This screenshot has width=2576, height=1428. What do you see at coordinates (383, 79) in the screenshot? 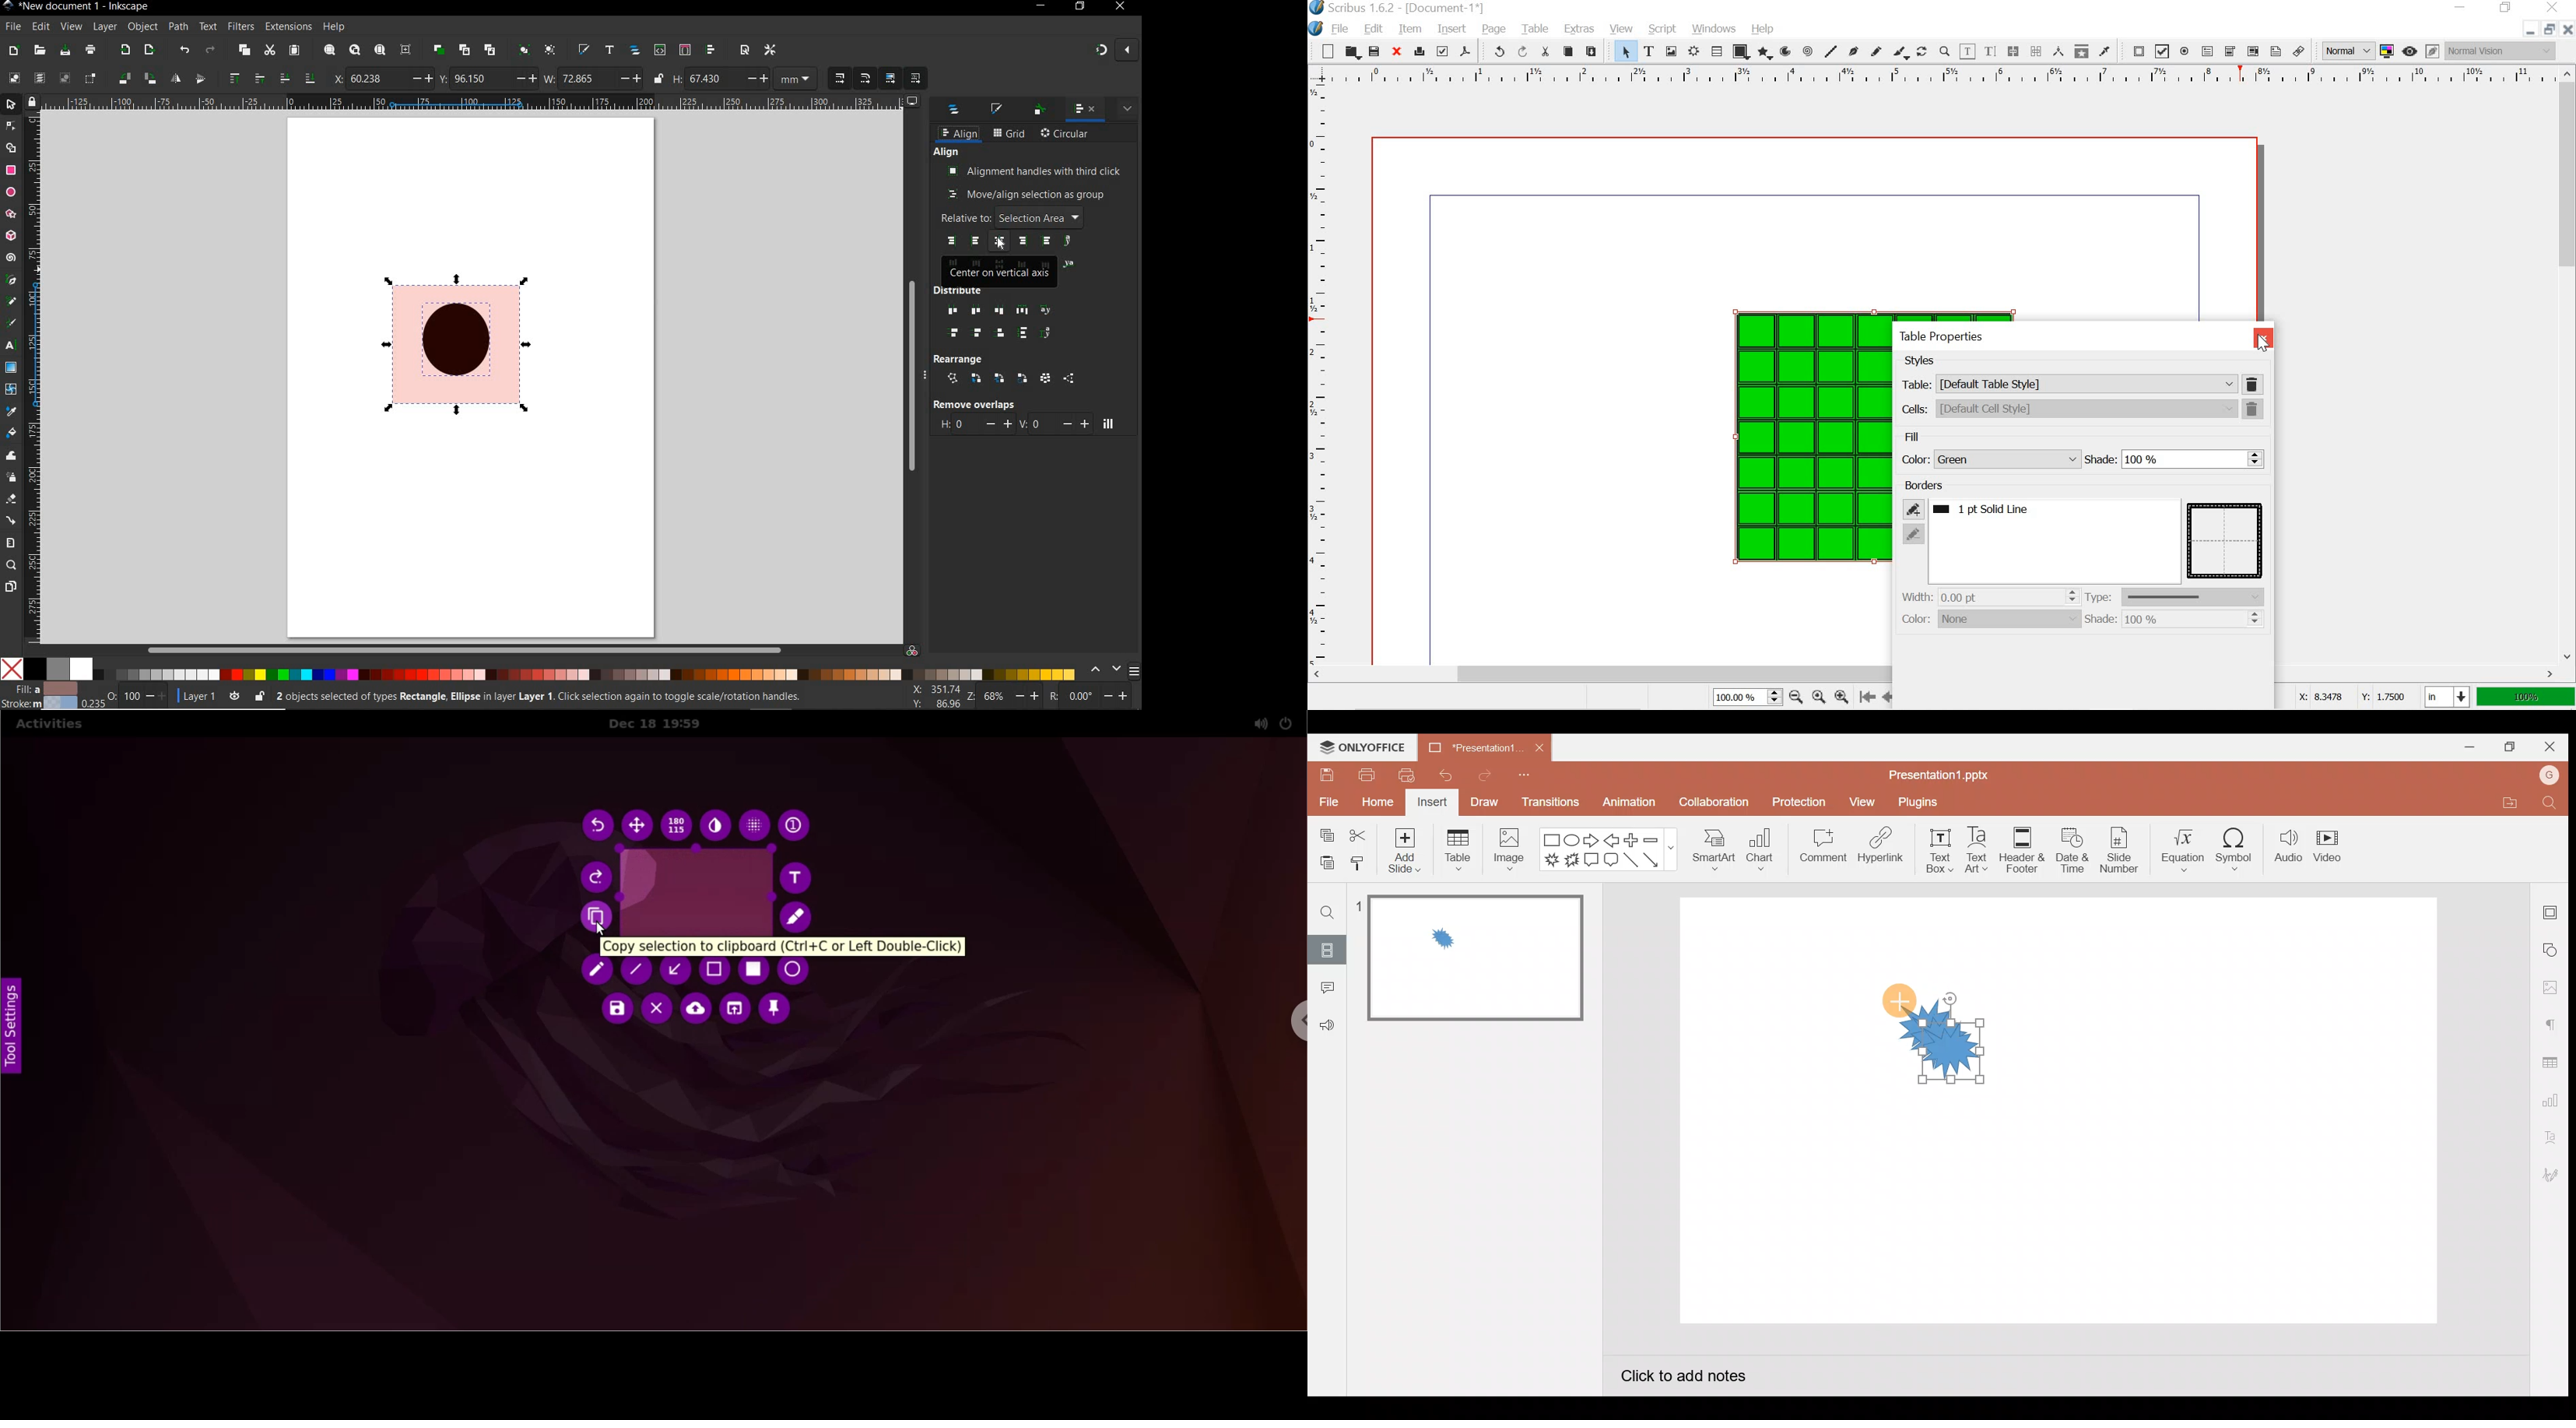
I see `horizontal coordinate of selection` at bounding box center [383, 79].